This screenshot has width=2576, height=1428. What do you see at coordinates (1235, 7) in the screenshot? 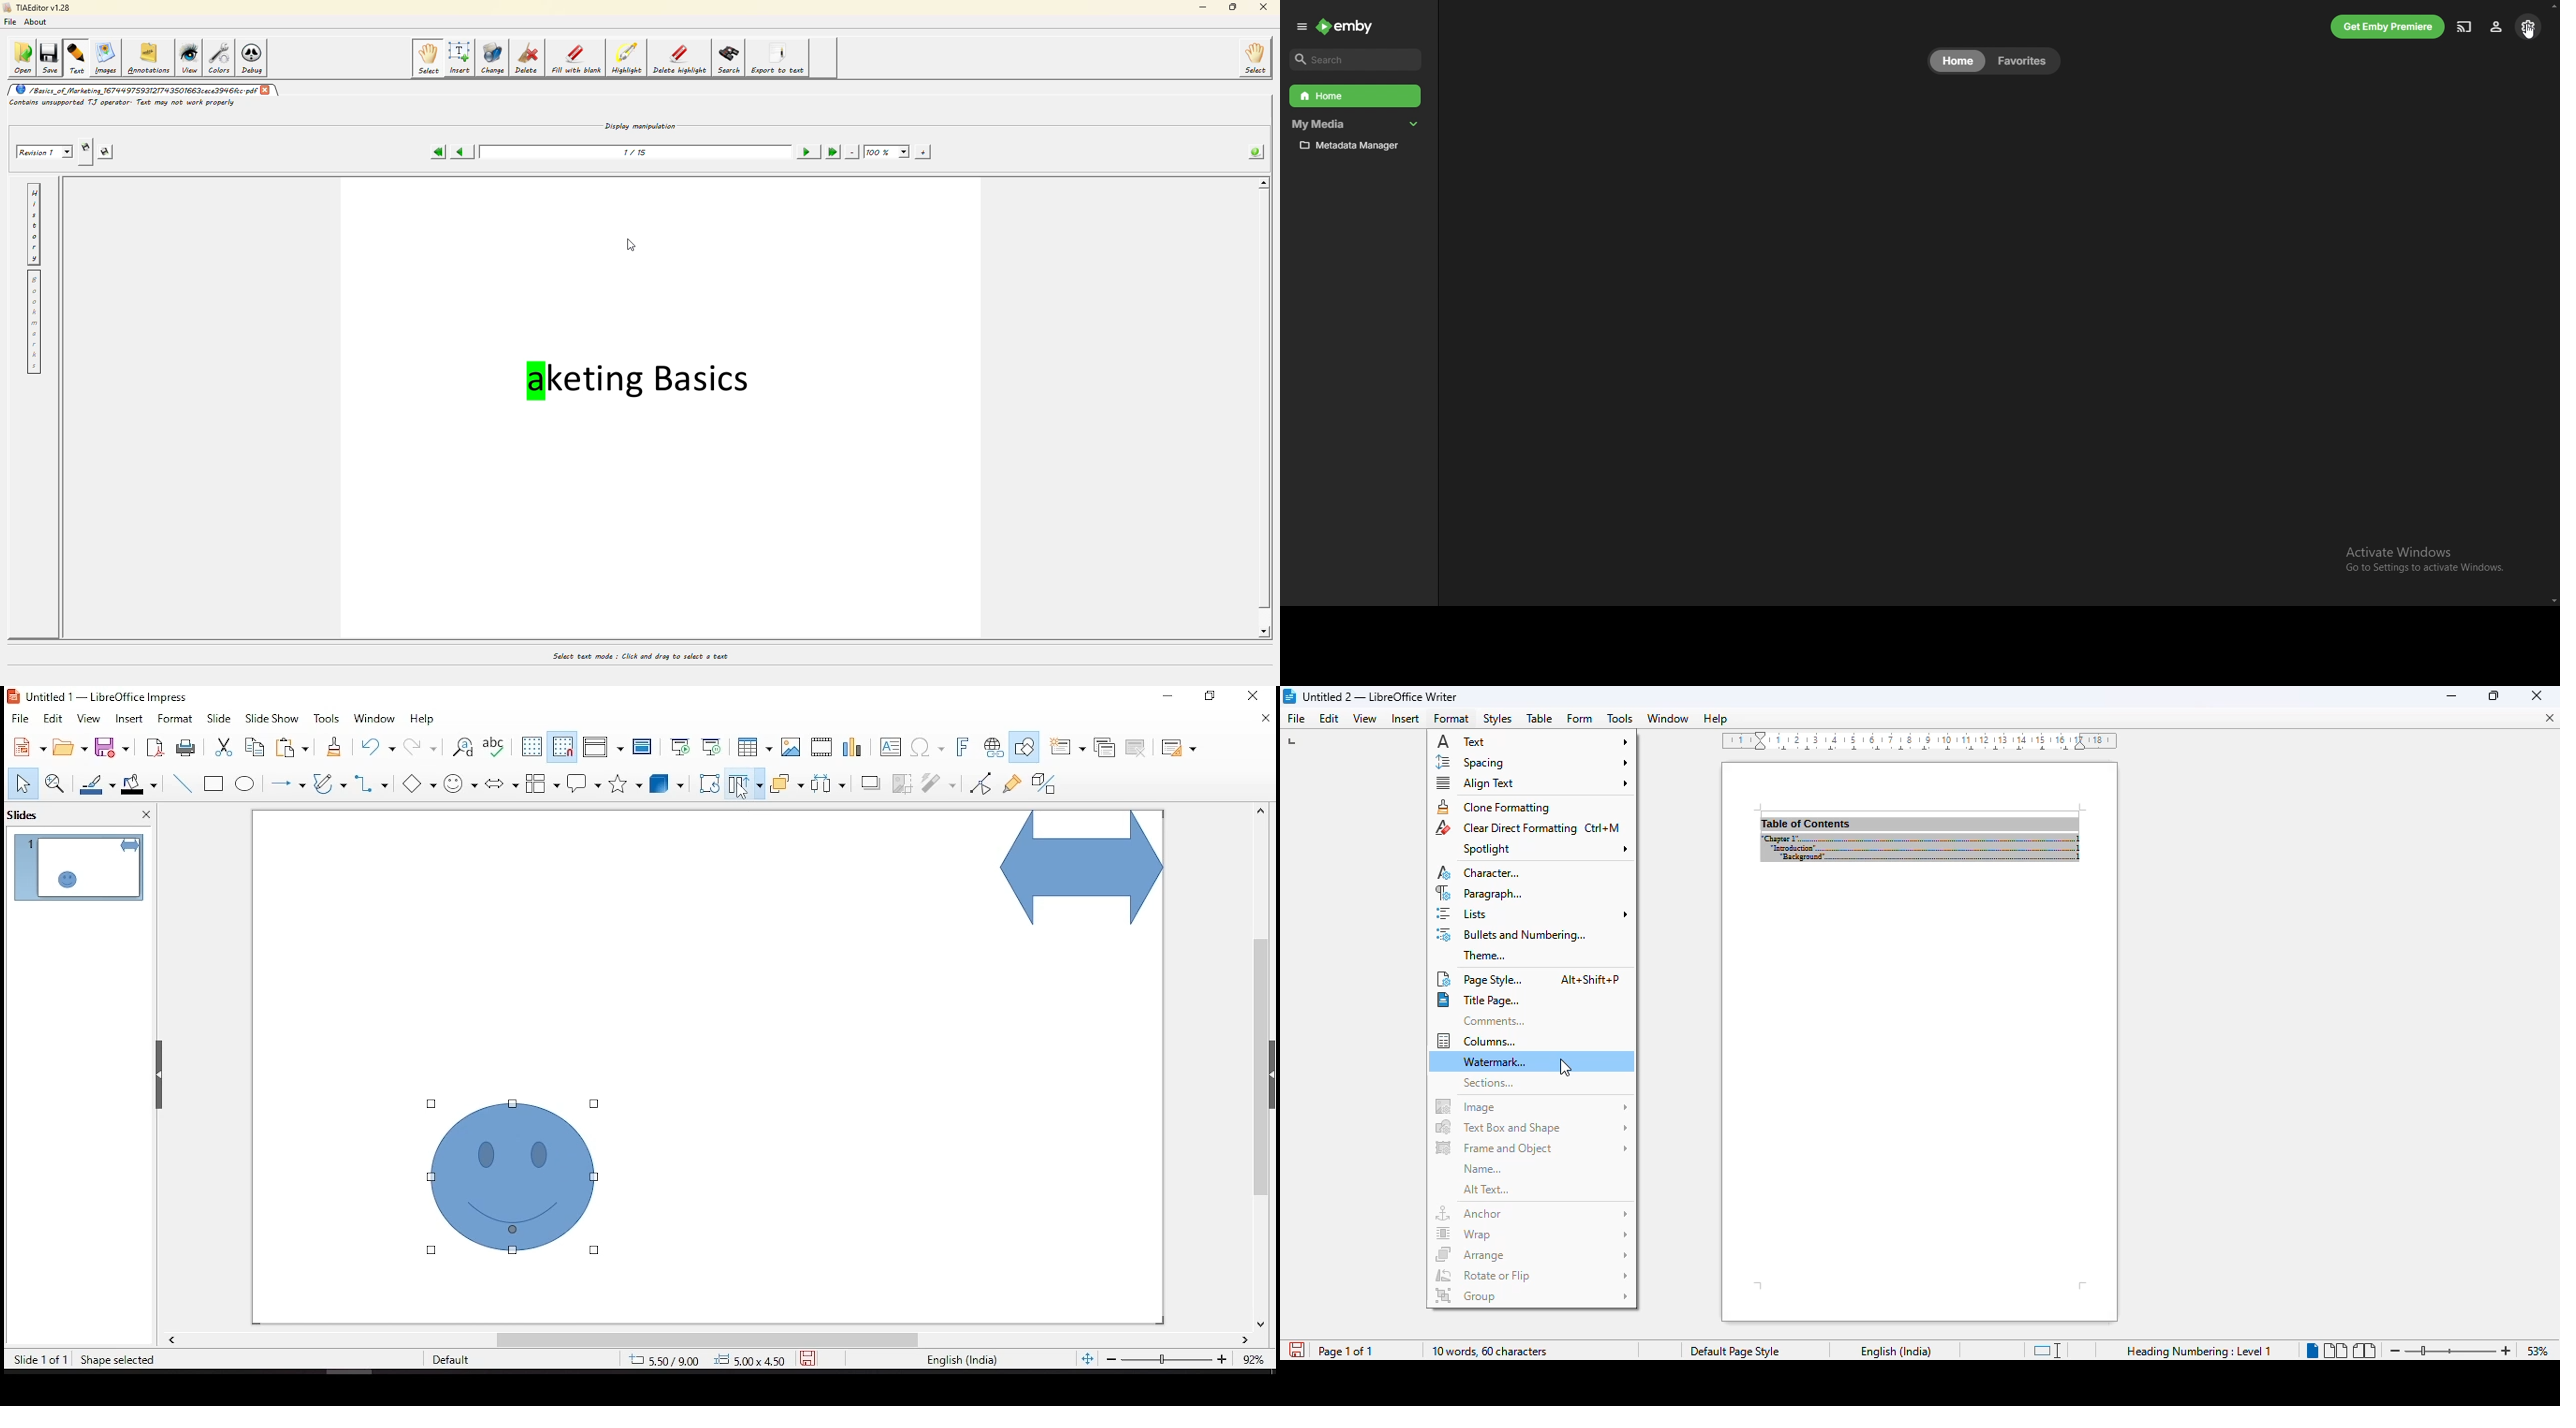
I see `maximize` at bounding box center [1235, 7].